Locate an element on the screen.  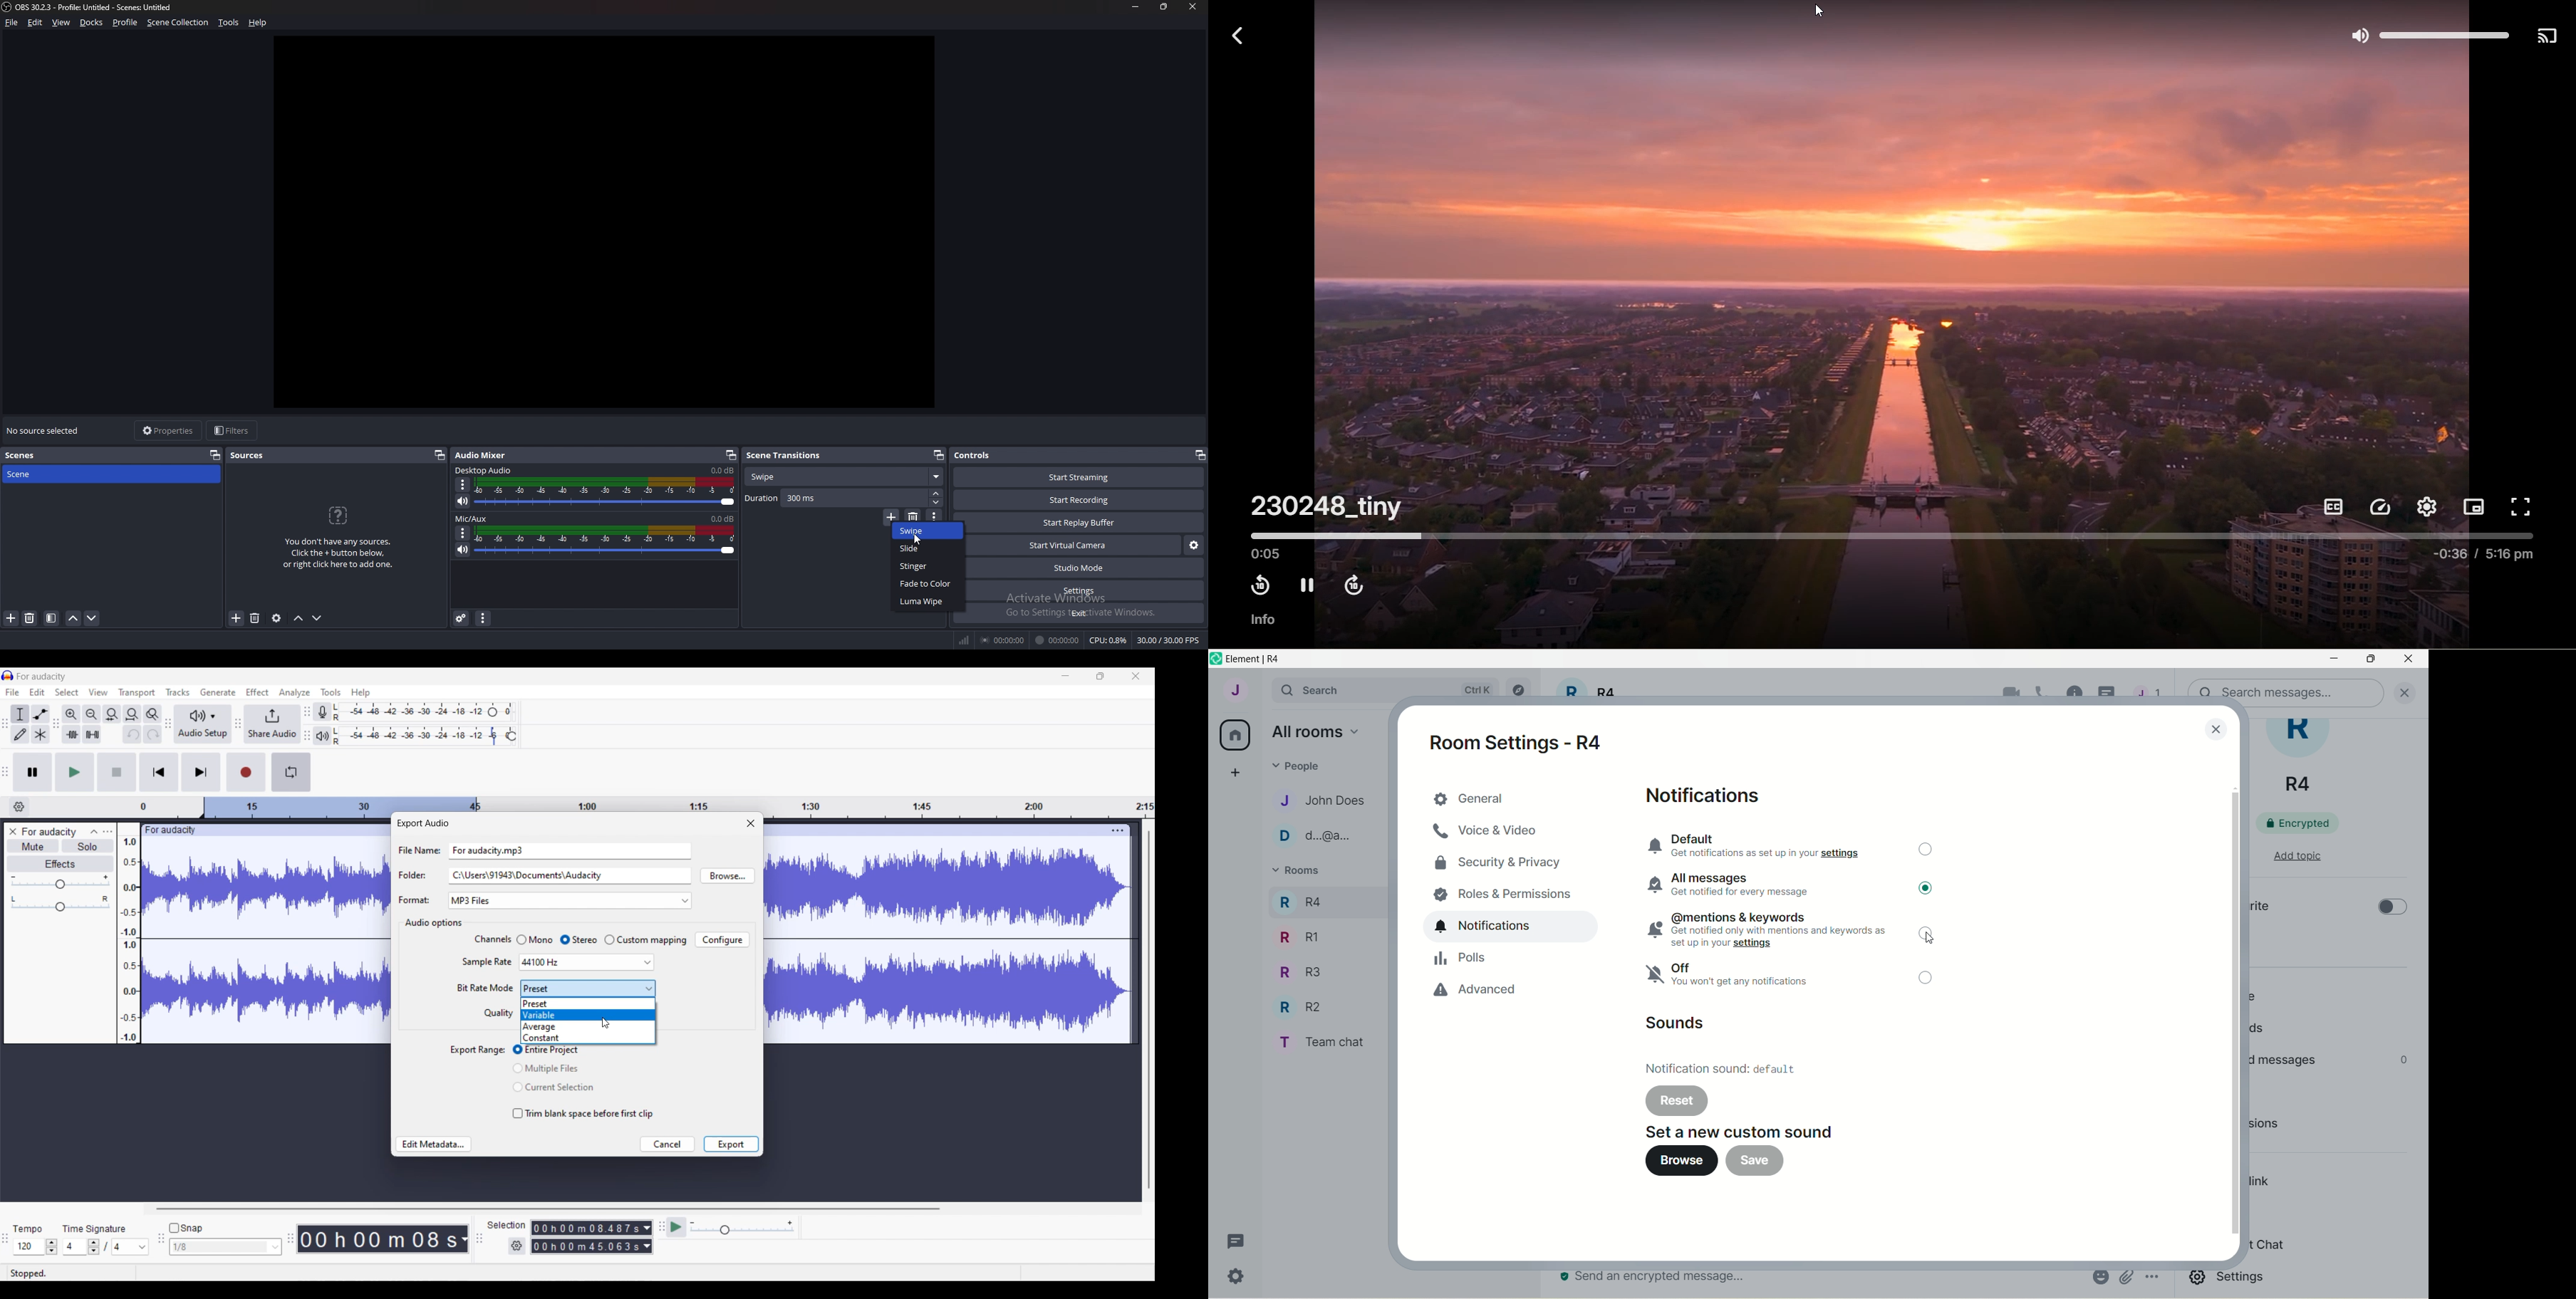
close is located at coordinates (2409, 691).